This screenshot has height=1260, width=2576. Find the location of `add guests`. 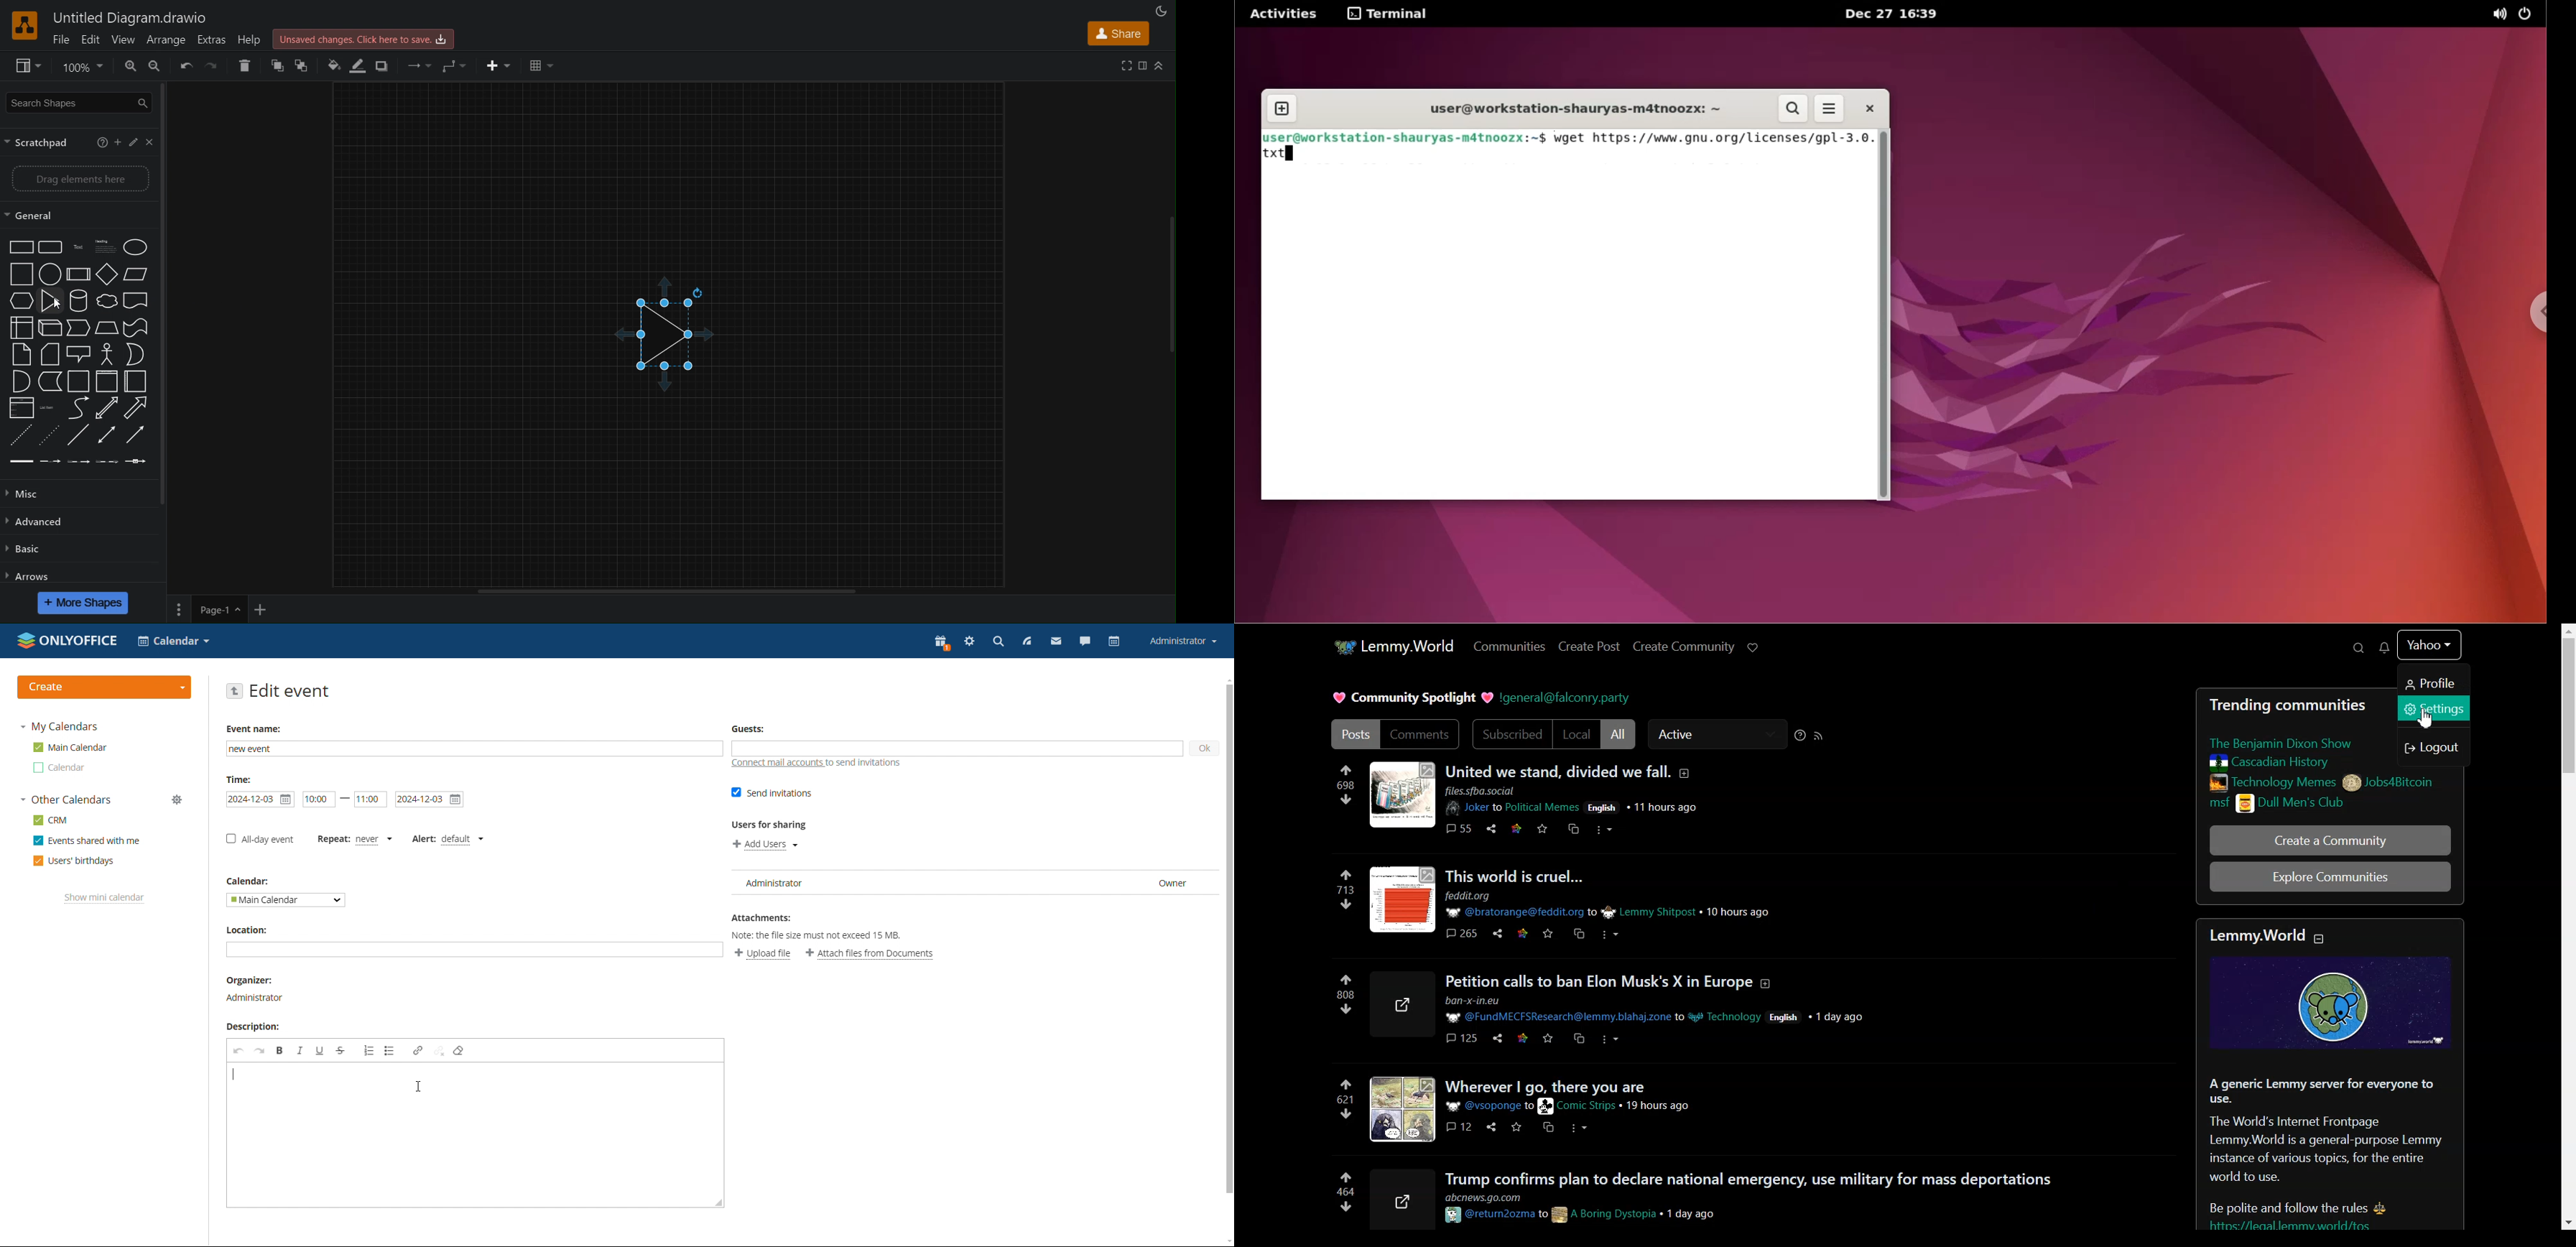

add guests is located at coordinates (957, 749).